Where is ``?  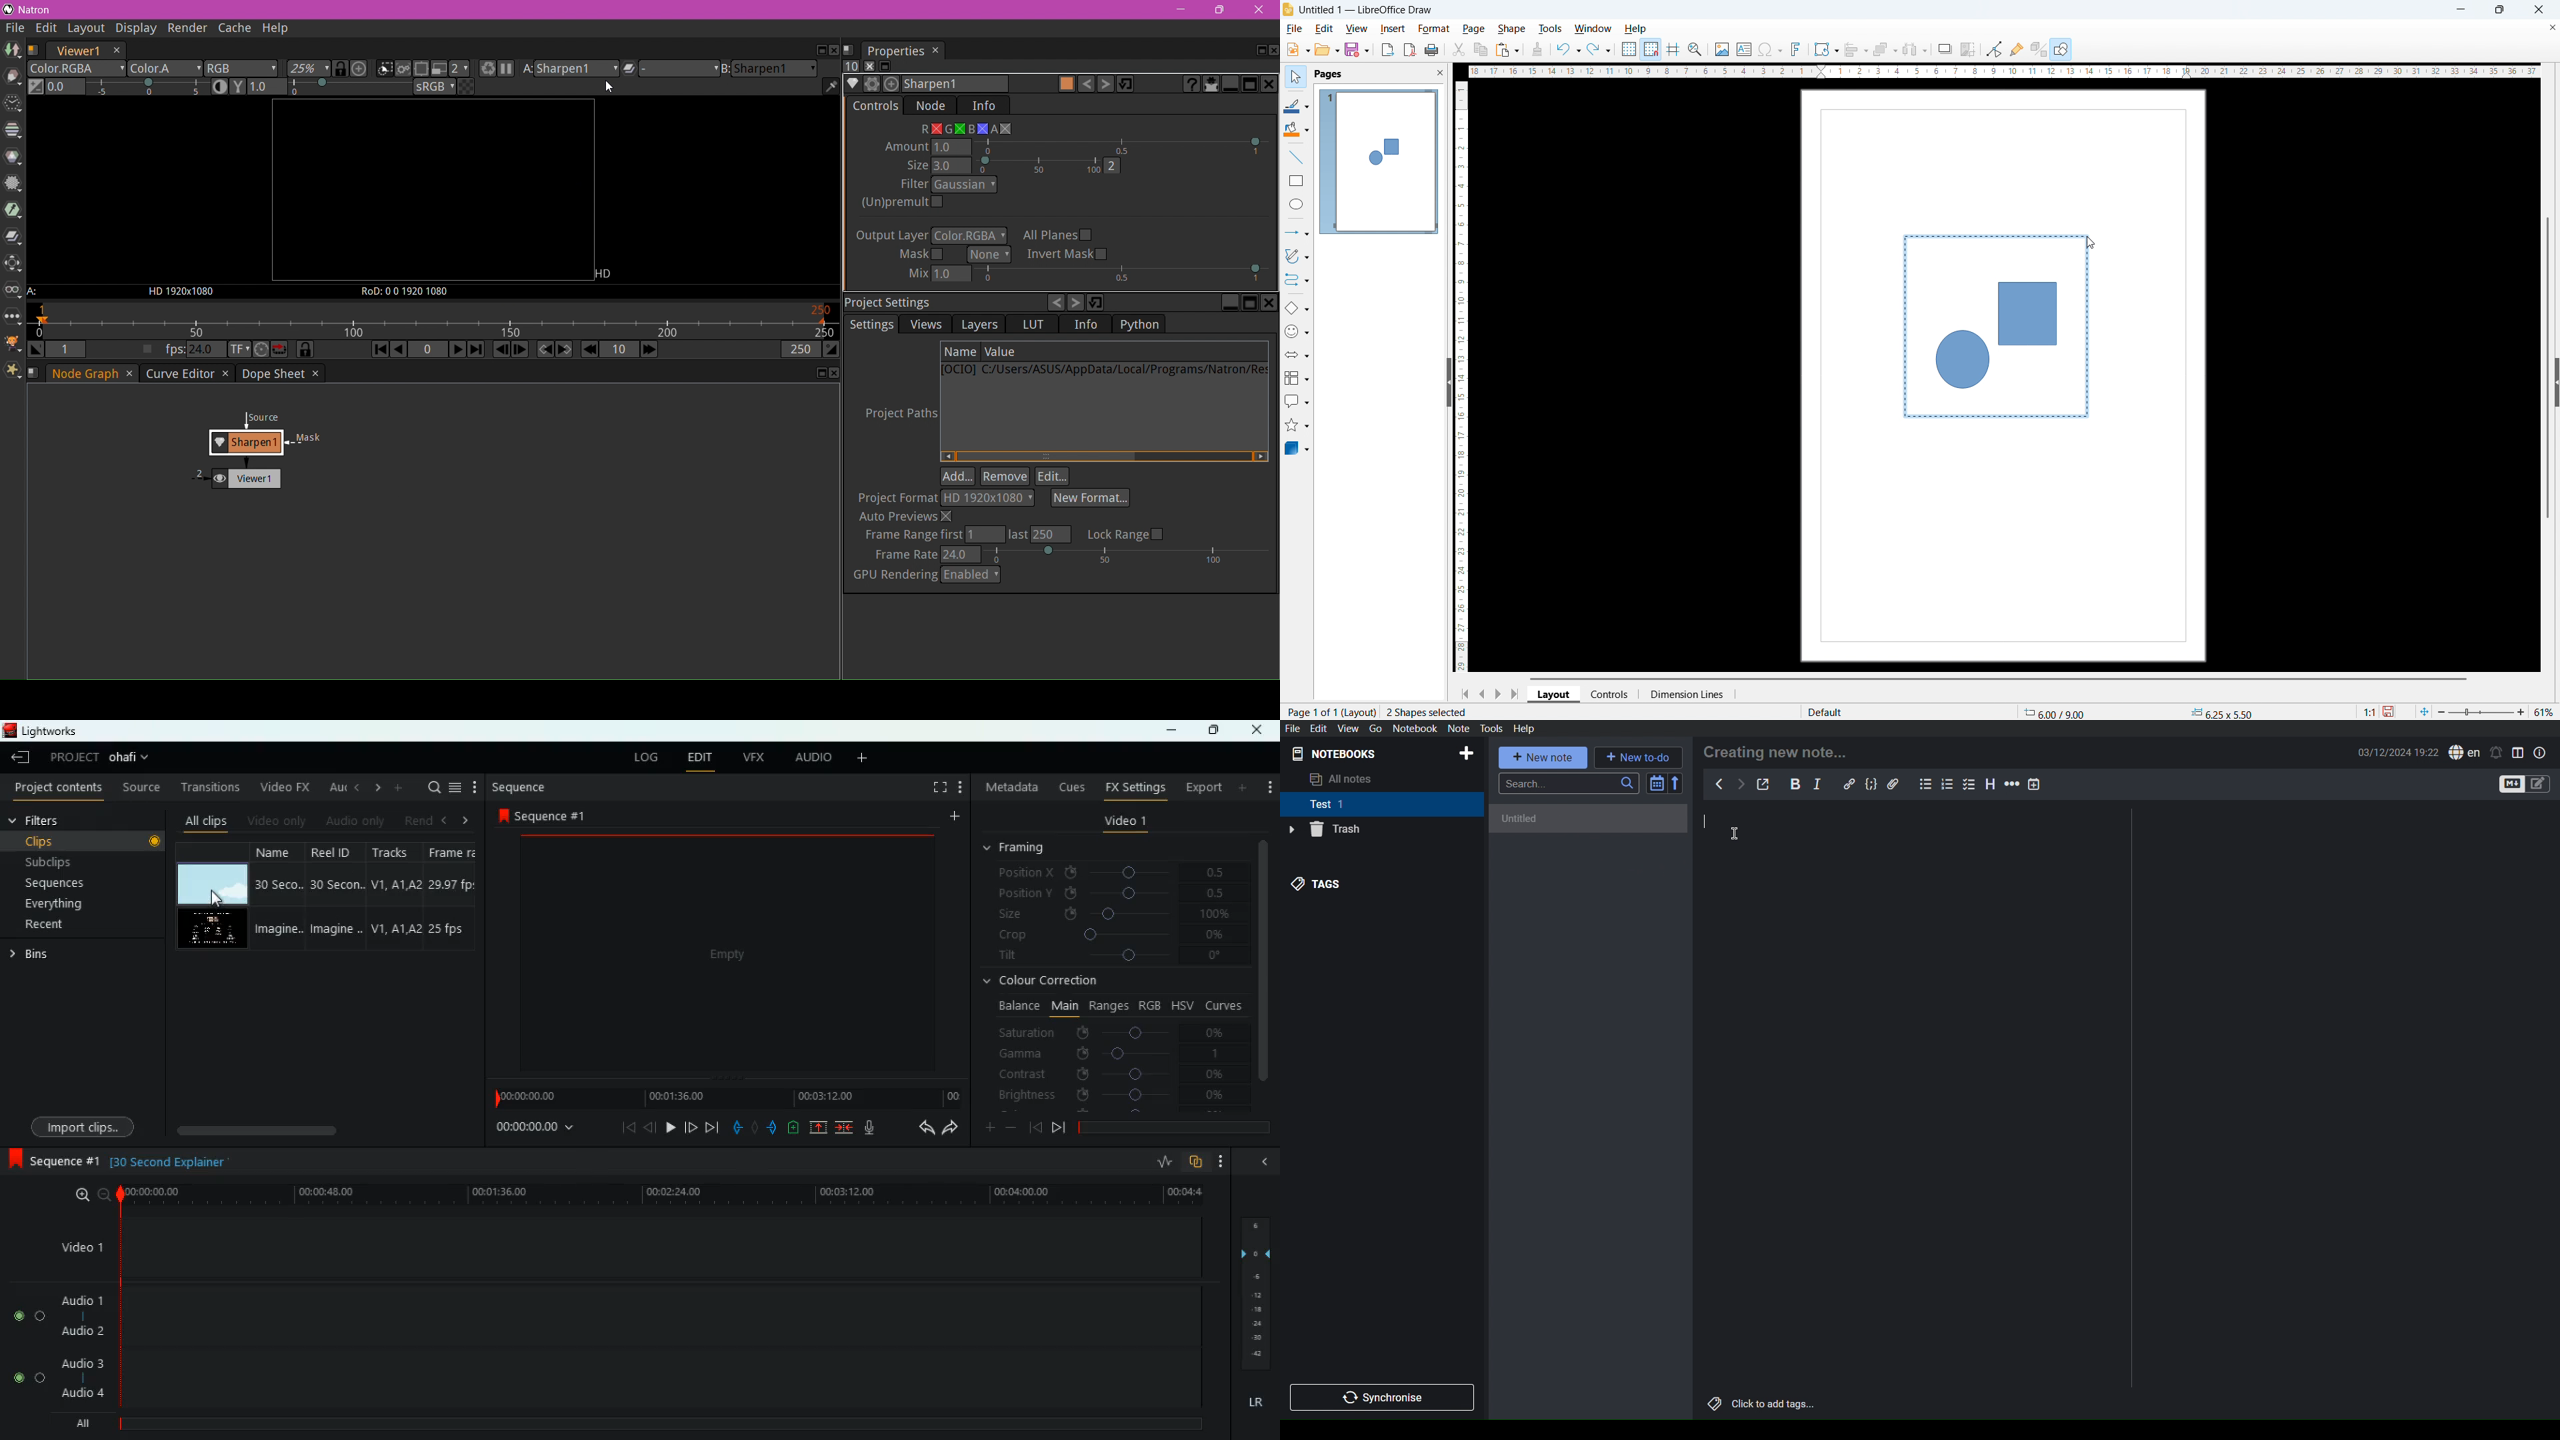  is located at coordinates (1995, 50).